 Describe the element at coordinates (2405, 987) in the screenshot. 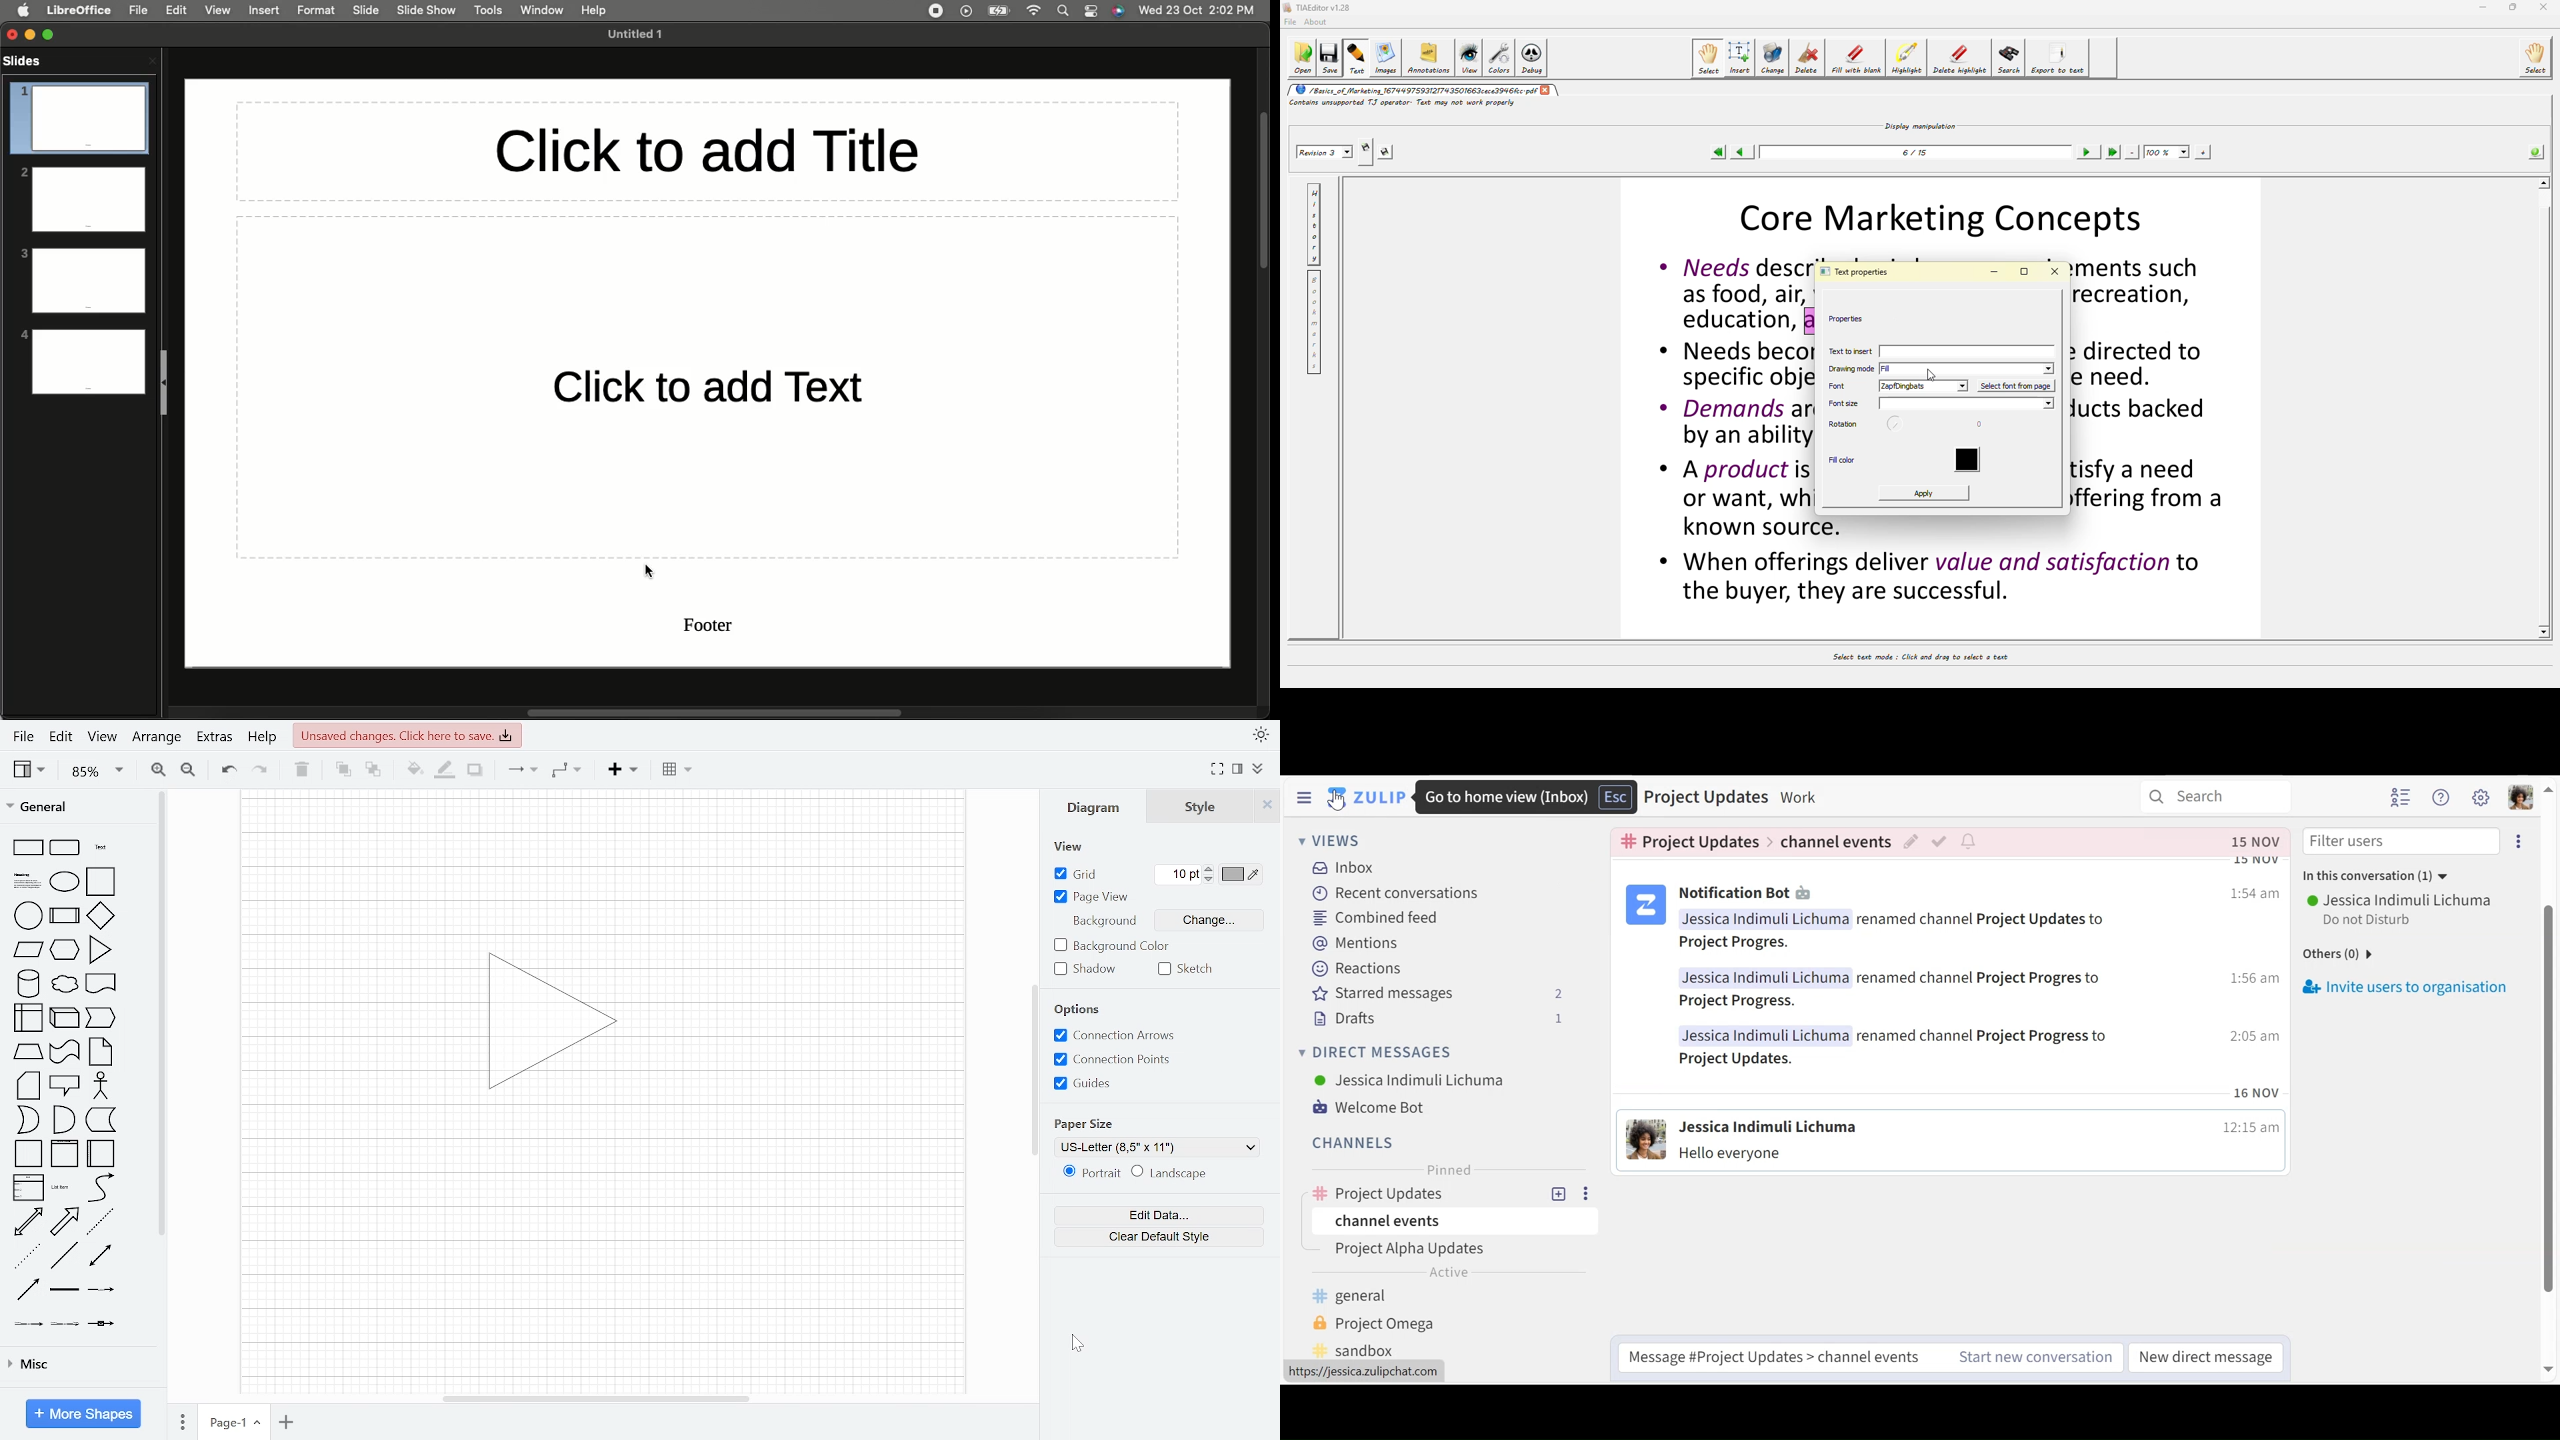

I see `Invite users to organisation` at that location.